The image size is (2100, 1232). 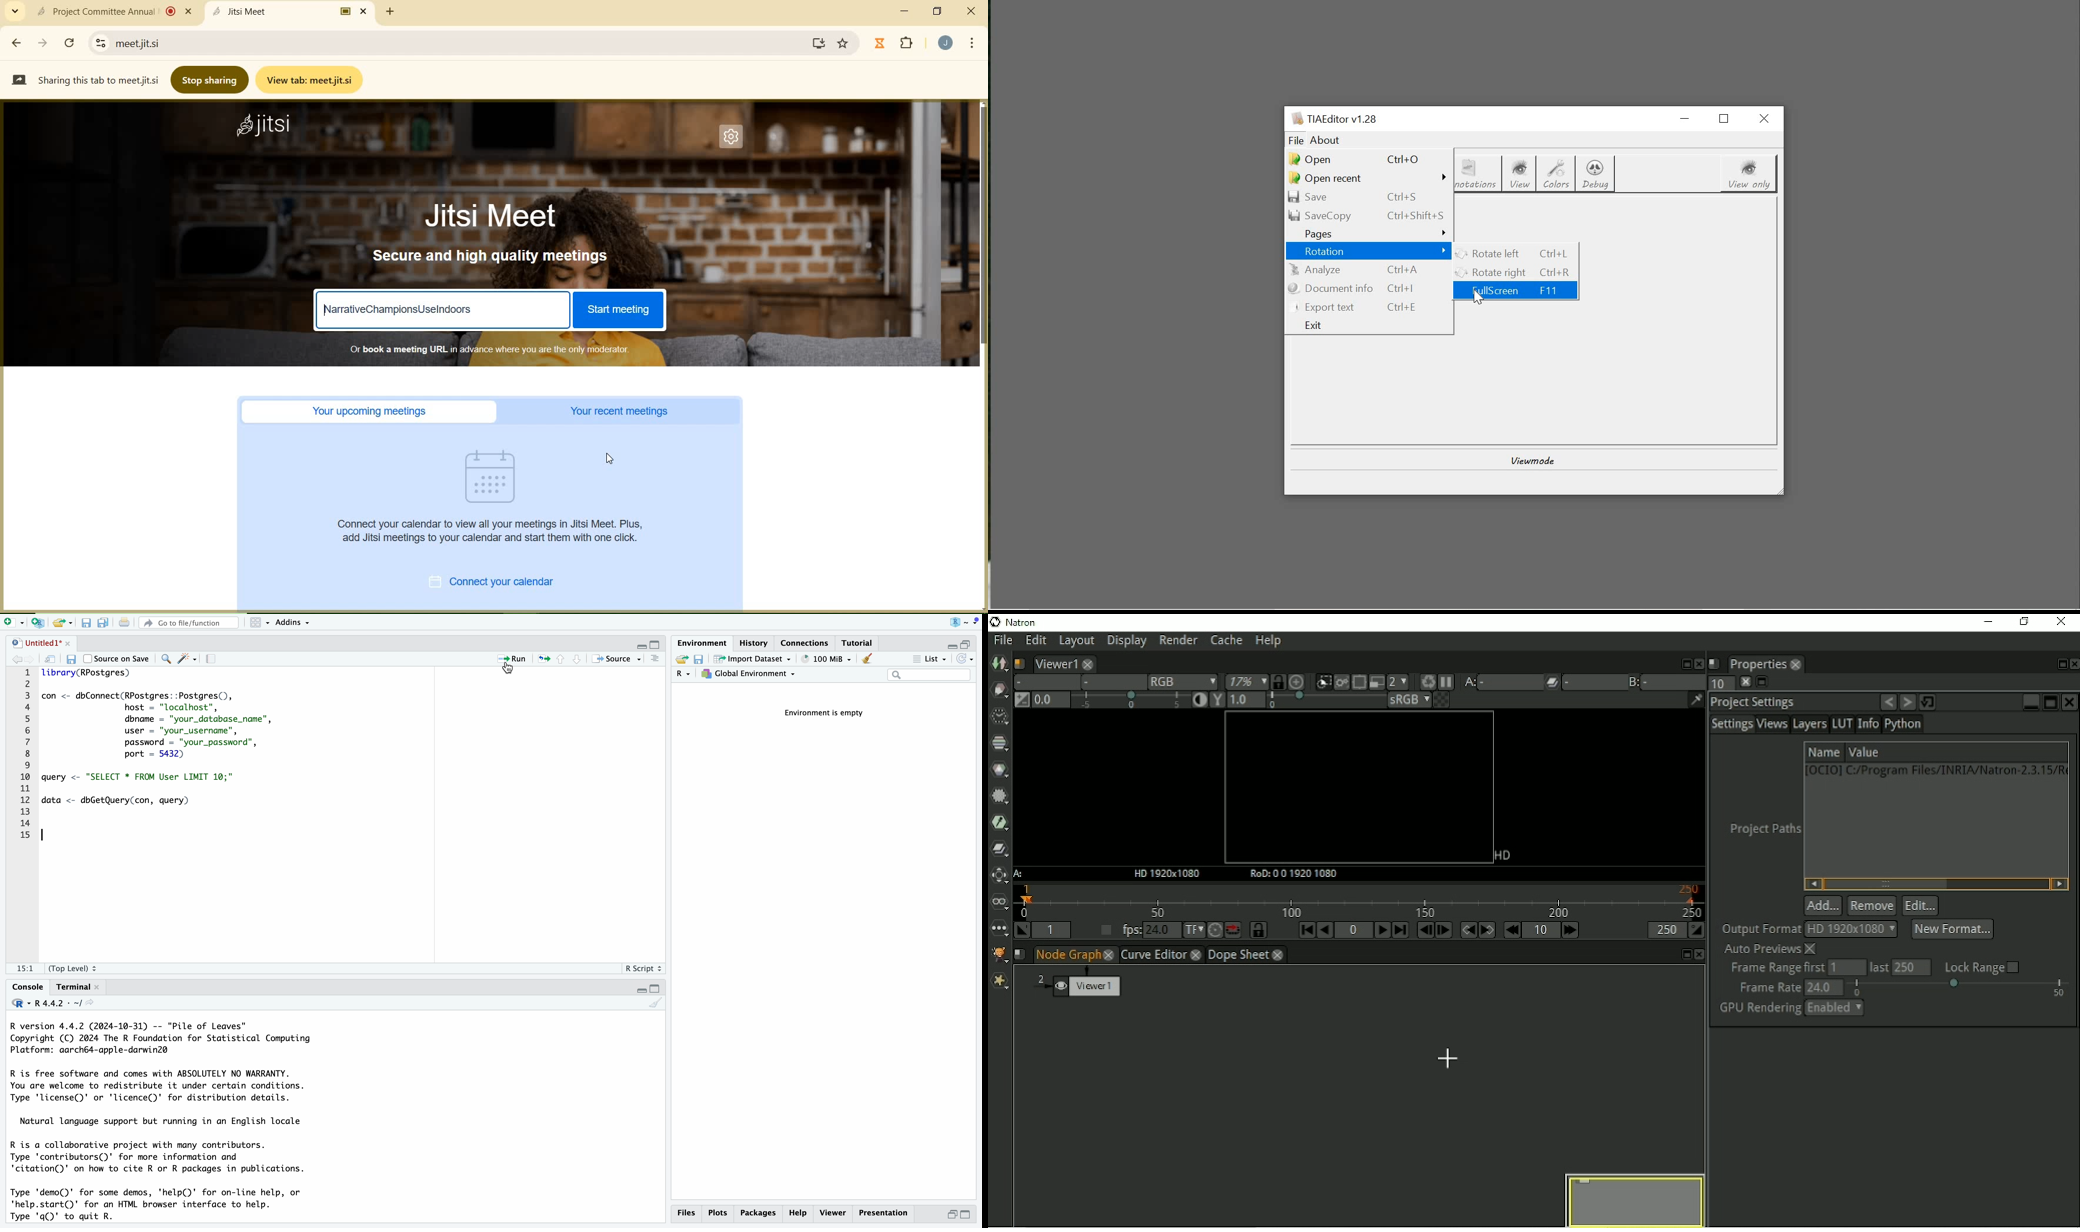 I want to click on viewer, so click(x=833, y=1214).